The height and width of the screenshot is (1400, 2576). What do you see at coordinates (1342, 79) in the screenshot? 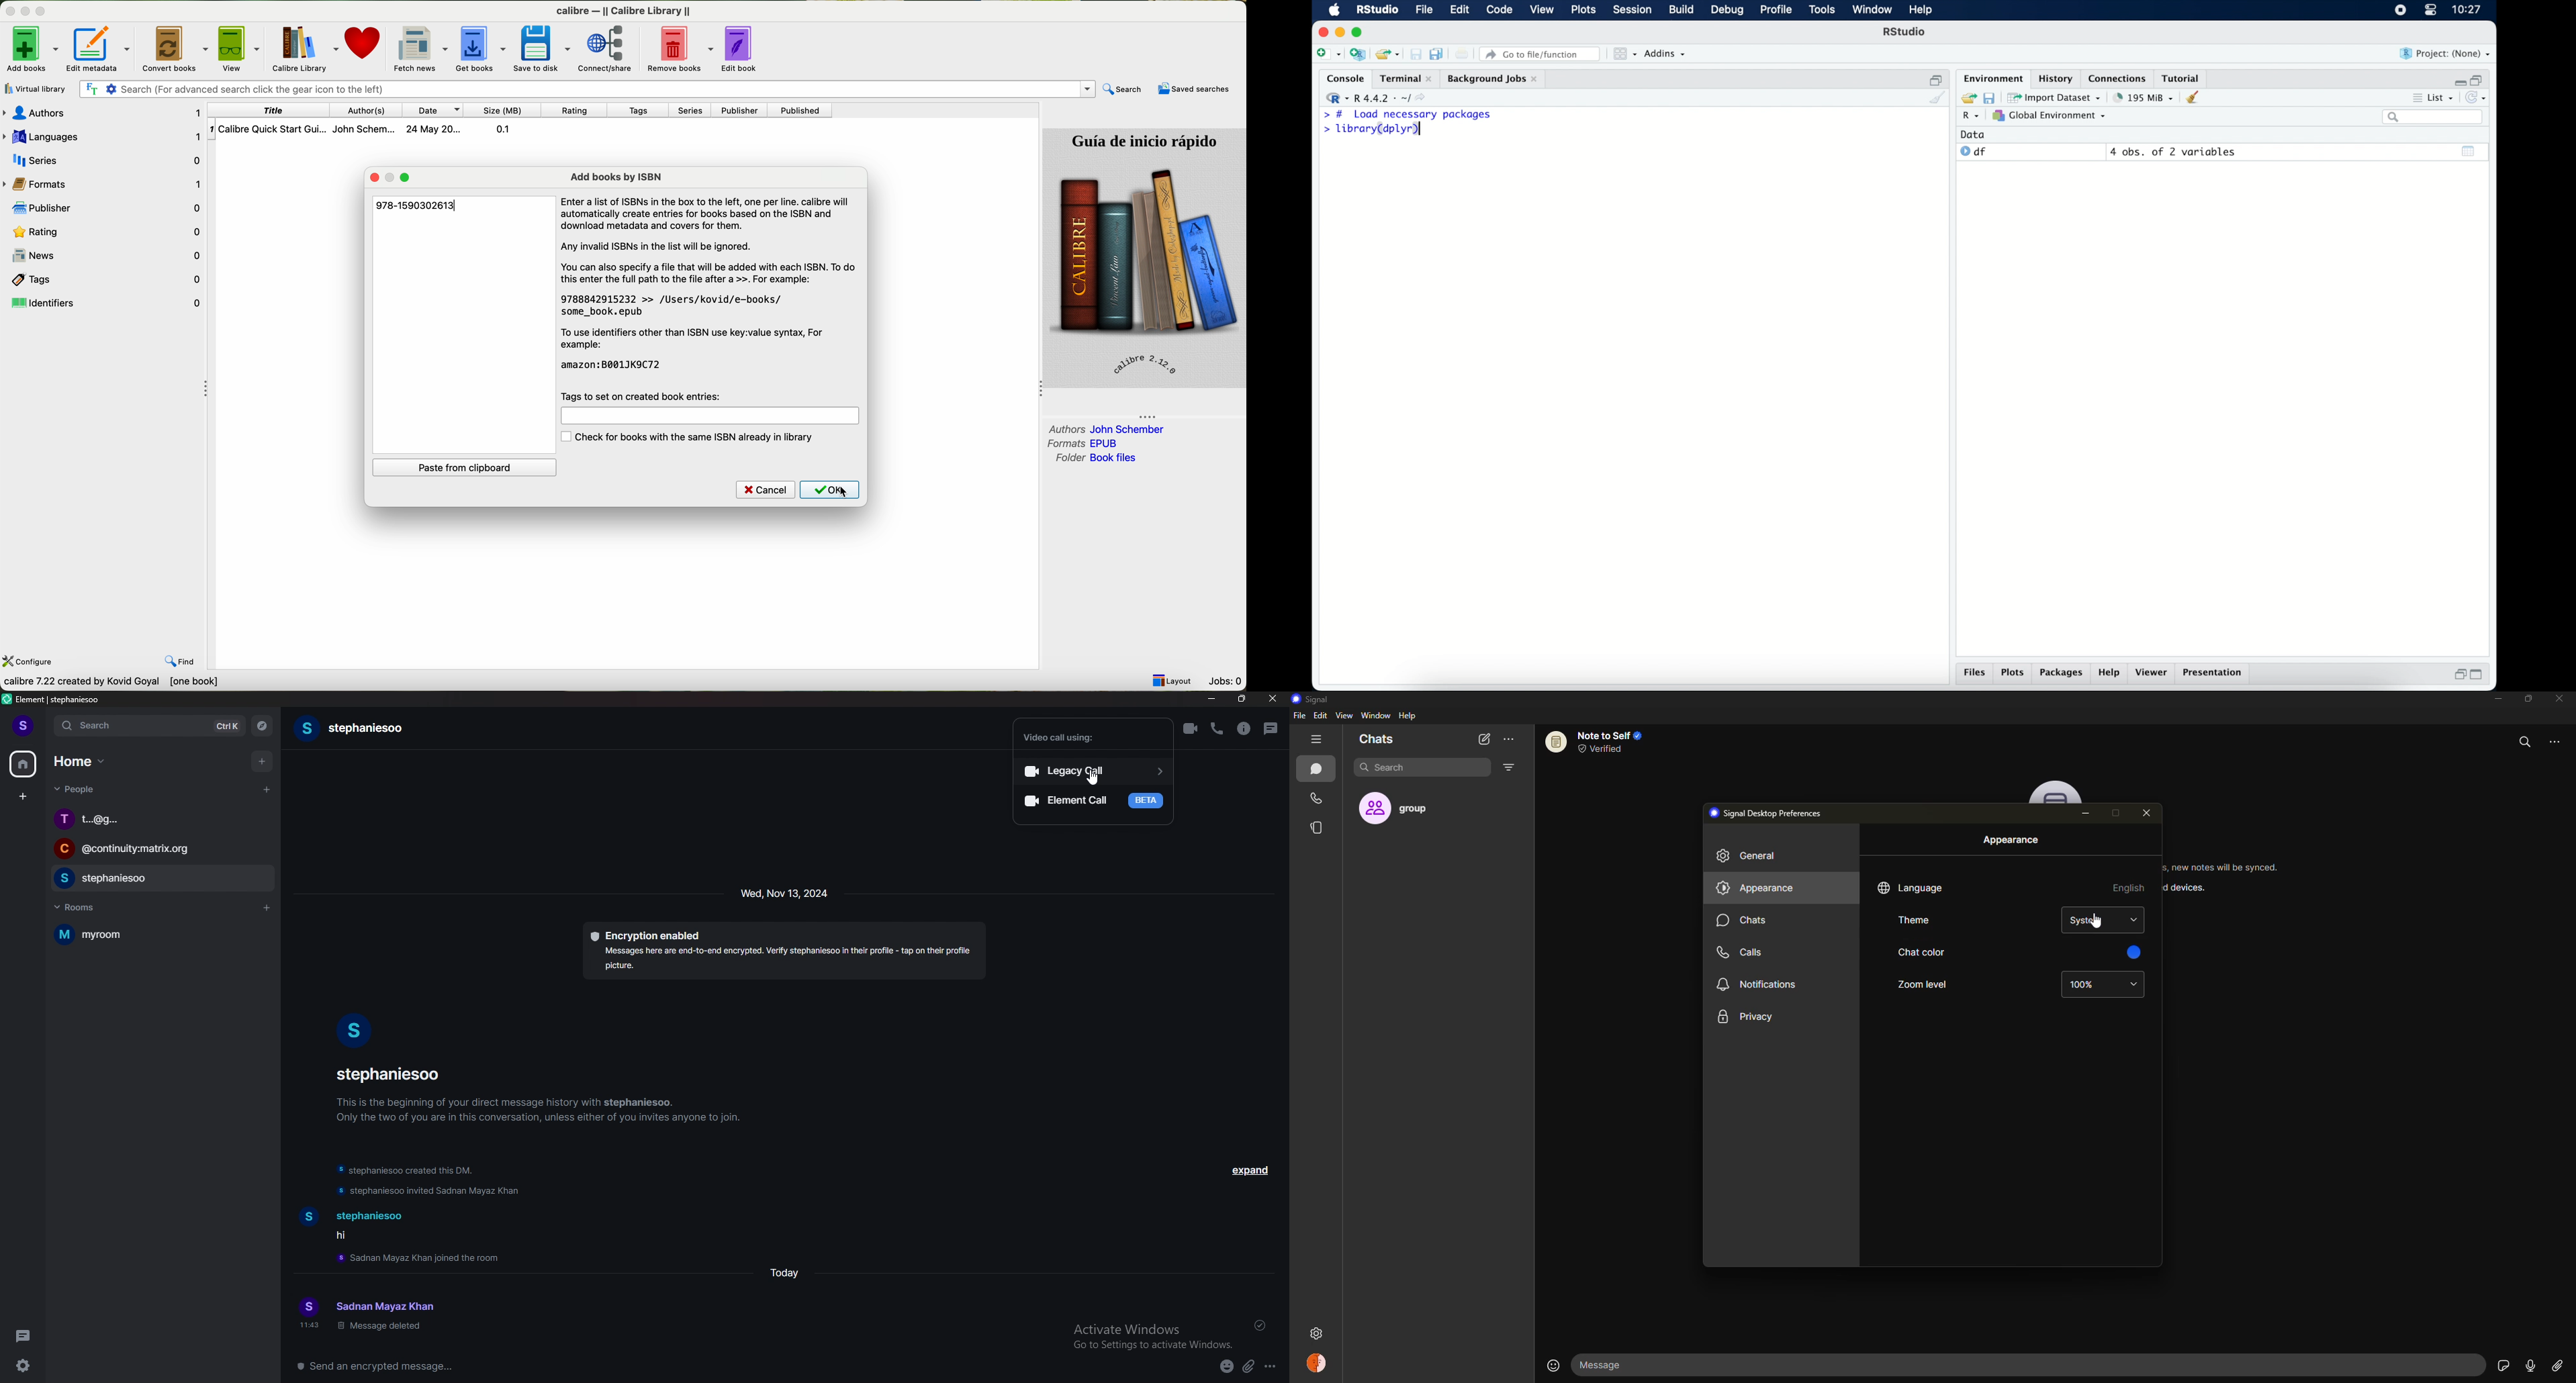
I see `console` at bounding box center [1342, 79].